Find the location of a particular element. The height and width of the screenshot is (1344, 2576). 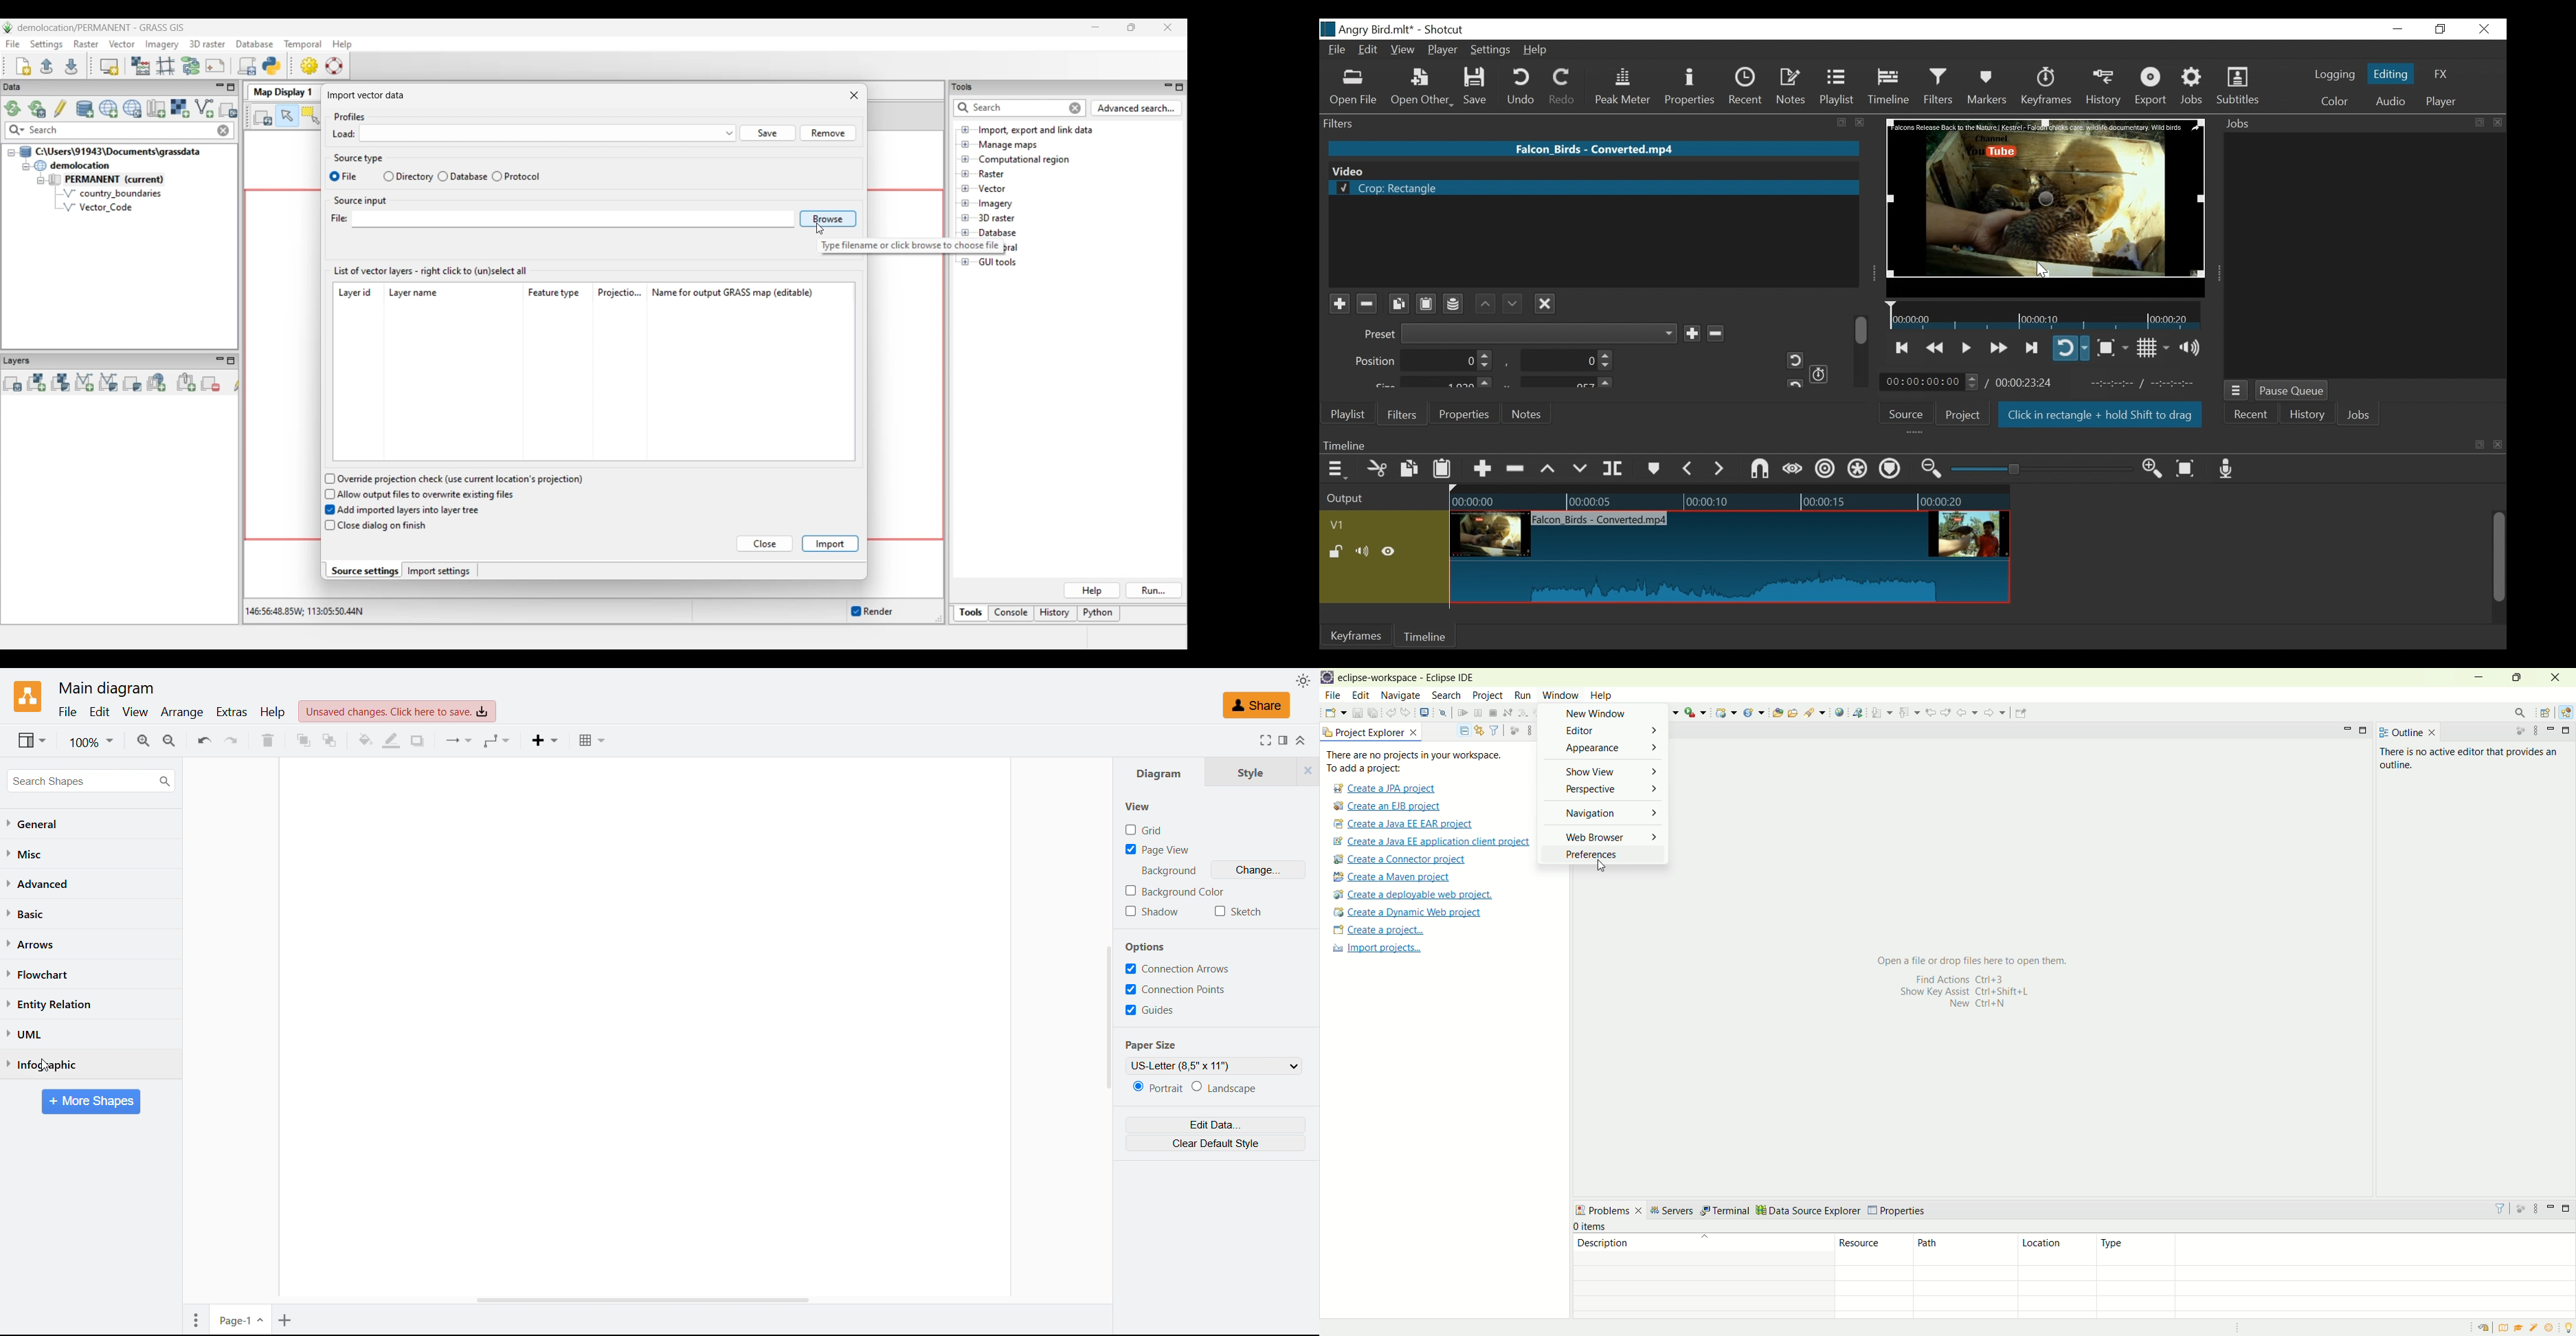

Vertical scroll bar  is located at coordinates (1109, 1006).